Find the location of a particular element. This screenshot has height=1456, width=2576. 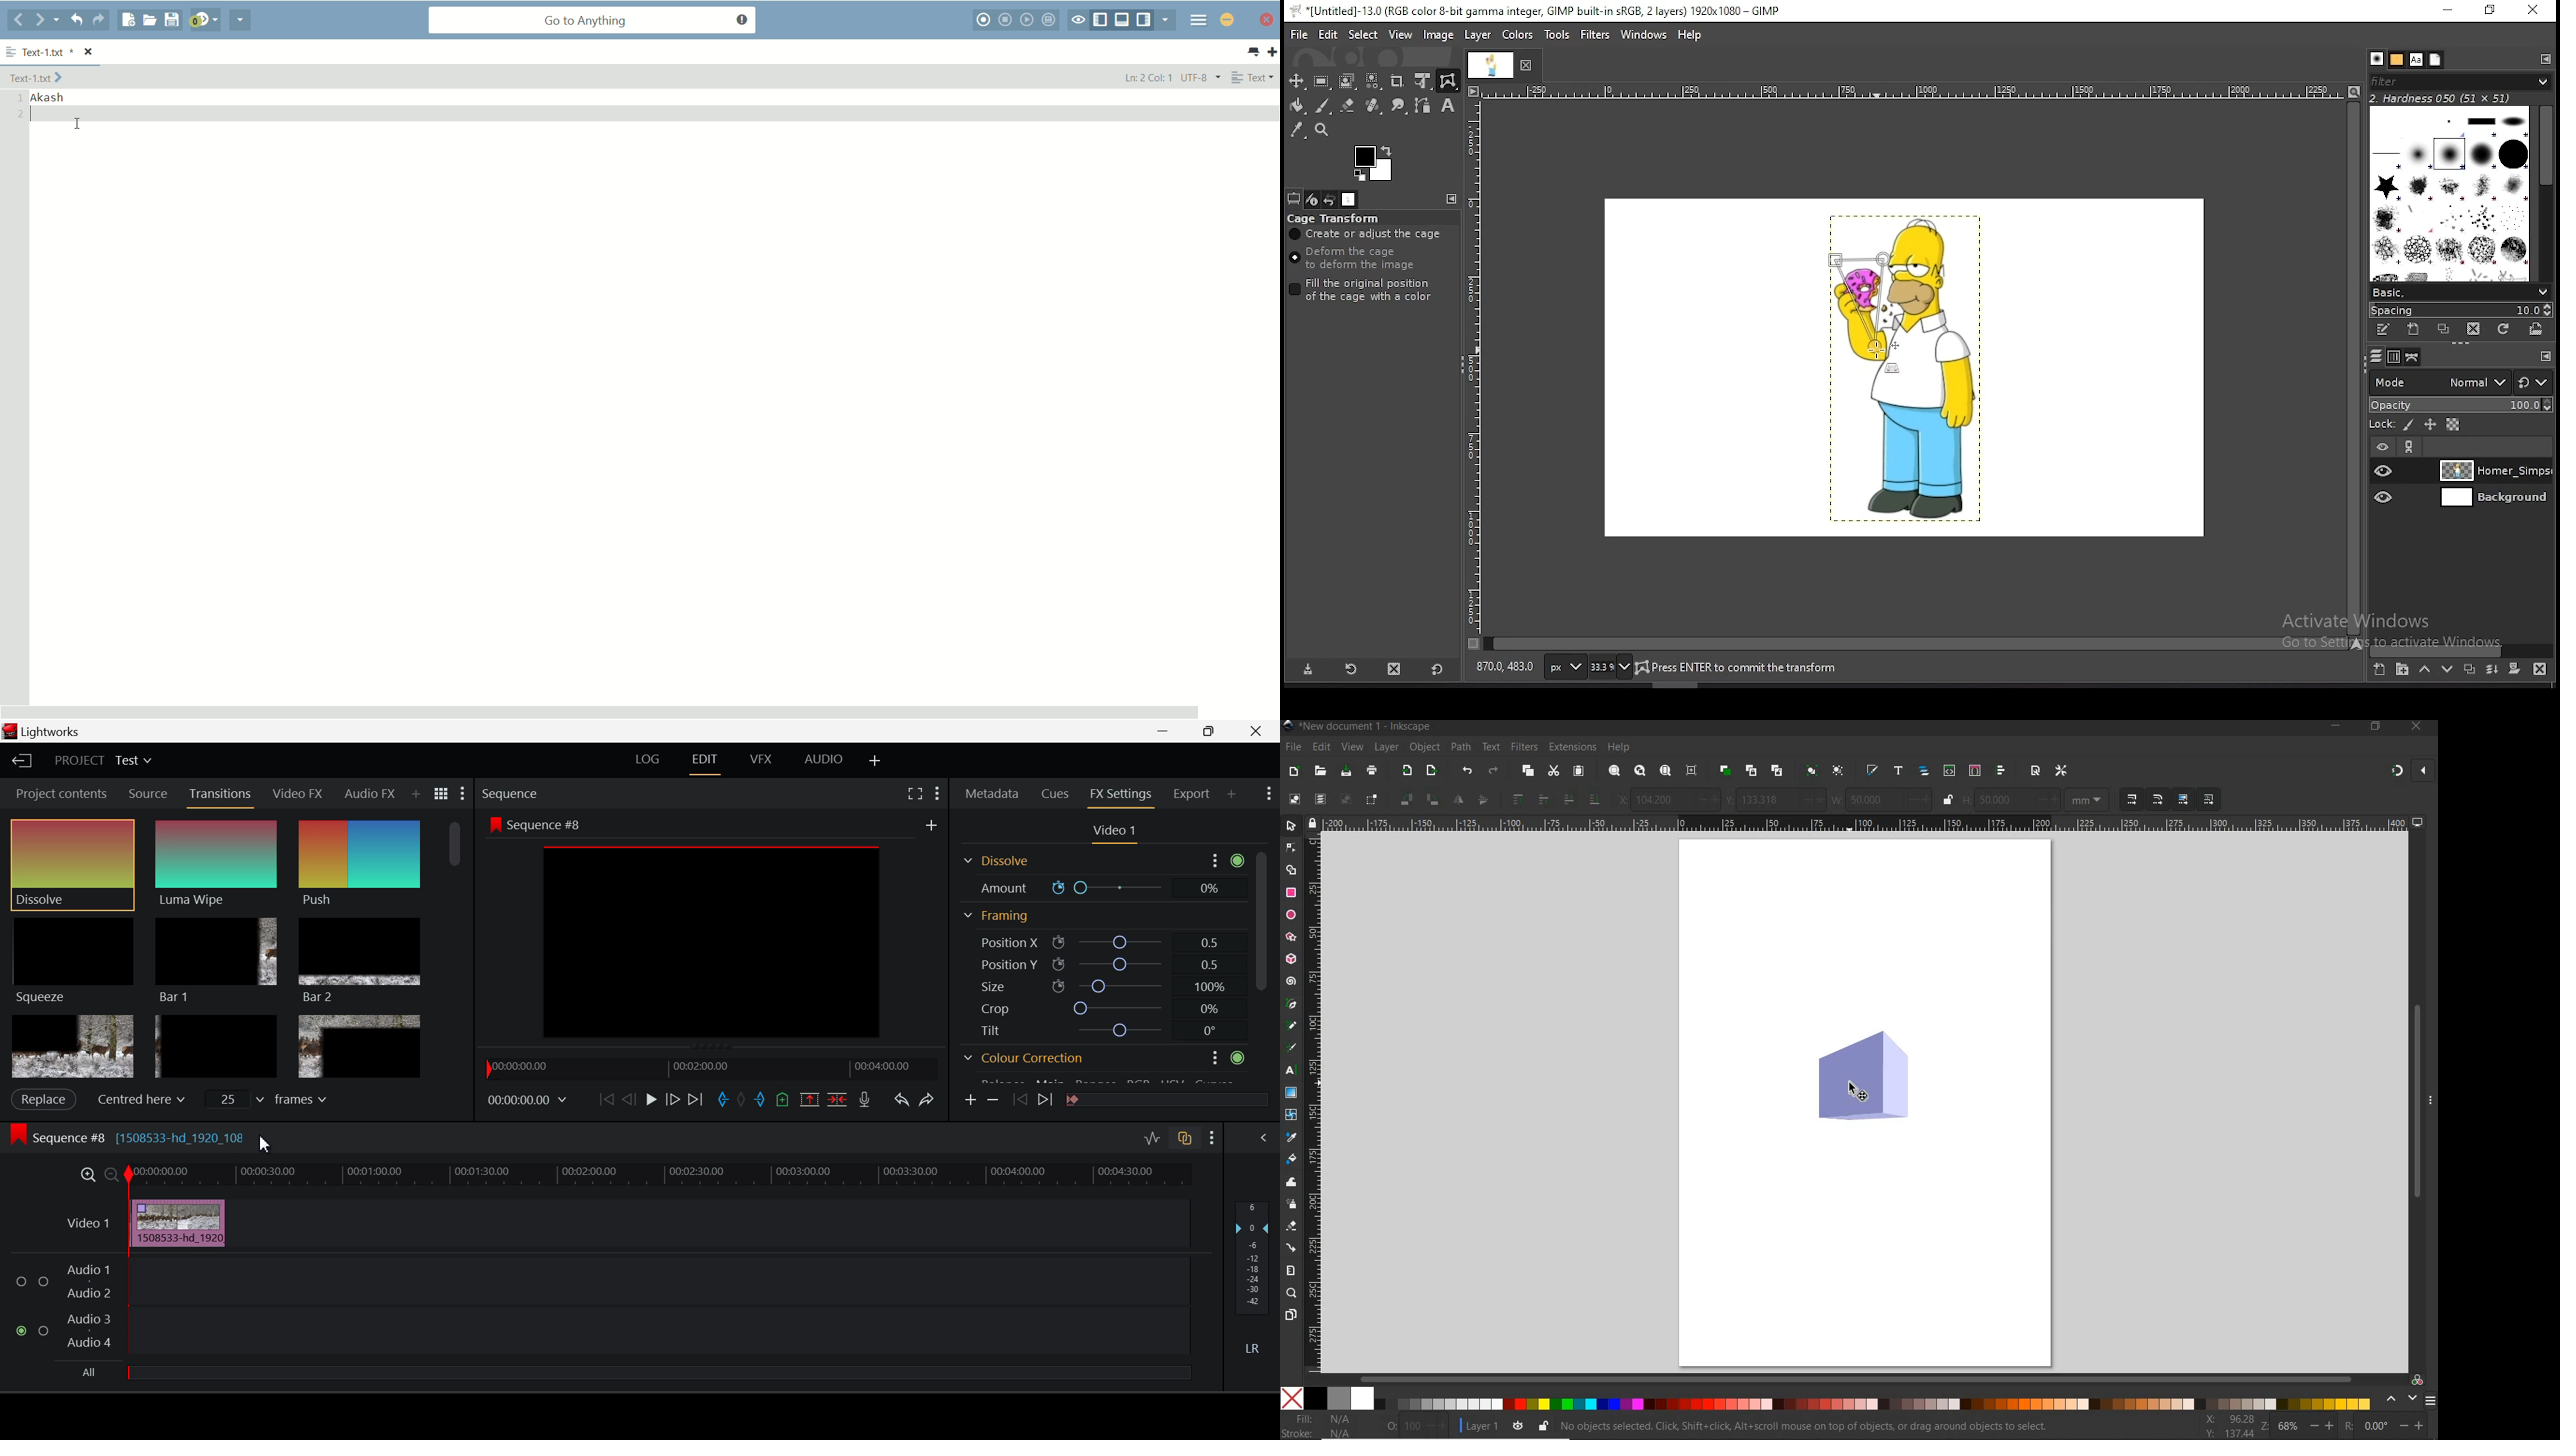

Decibel Level is located at coordinates (1256, 1281).